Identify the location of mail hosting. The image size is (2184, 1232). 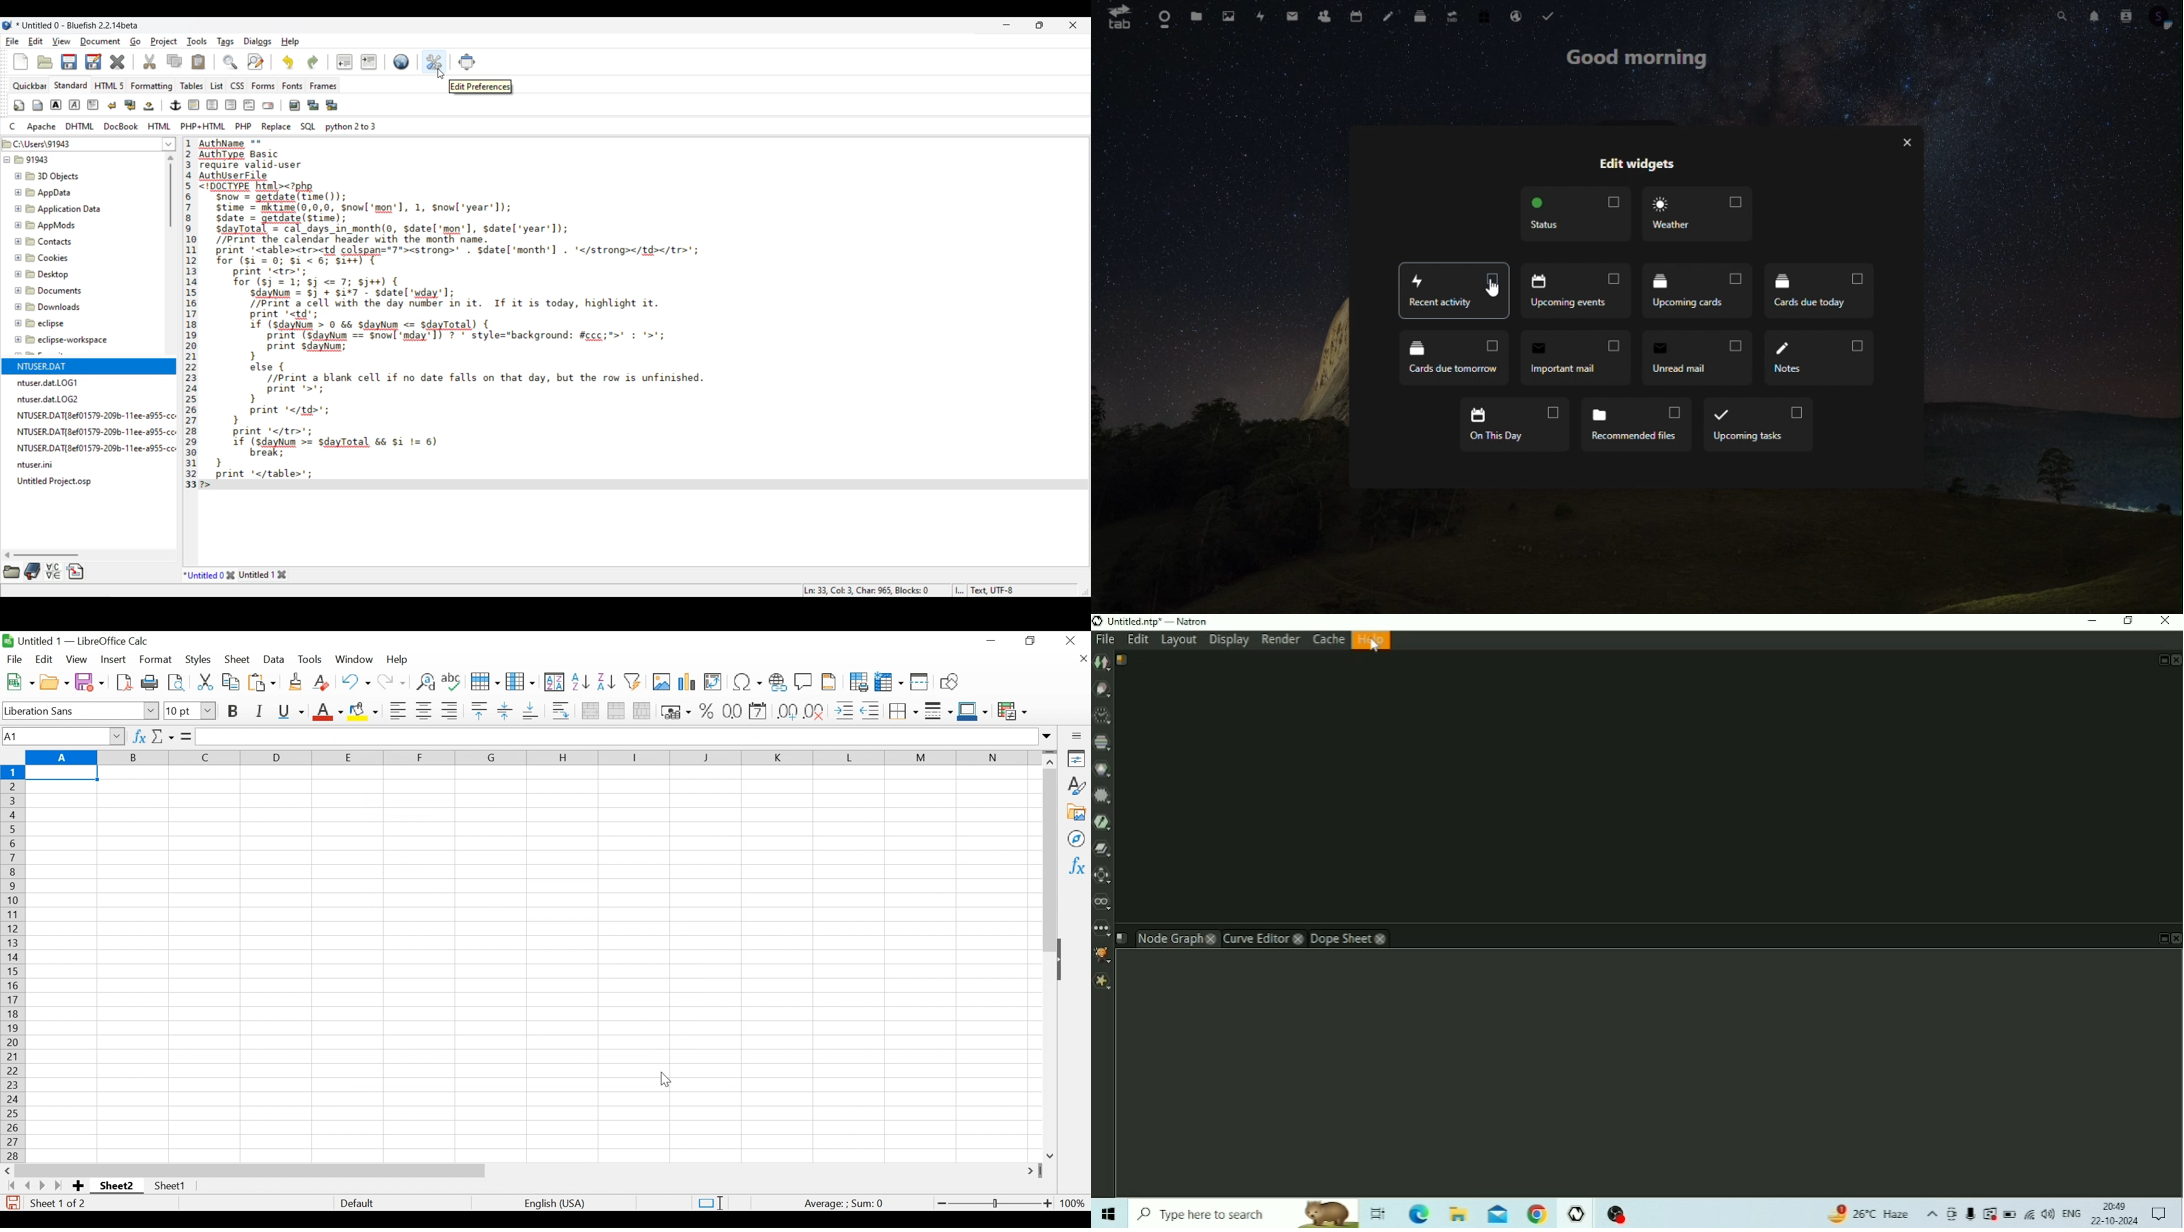
(1519, 14).